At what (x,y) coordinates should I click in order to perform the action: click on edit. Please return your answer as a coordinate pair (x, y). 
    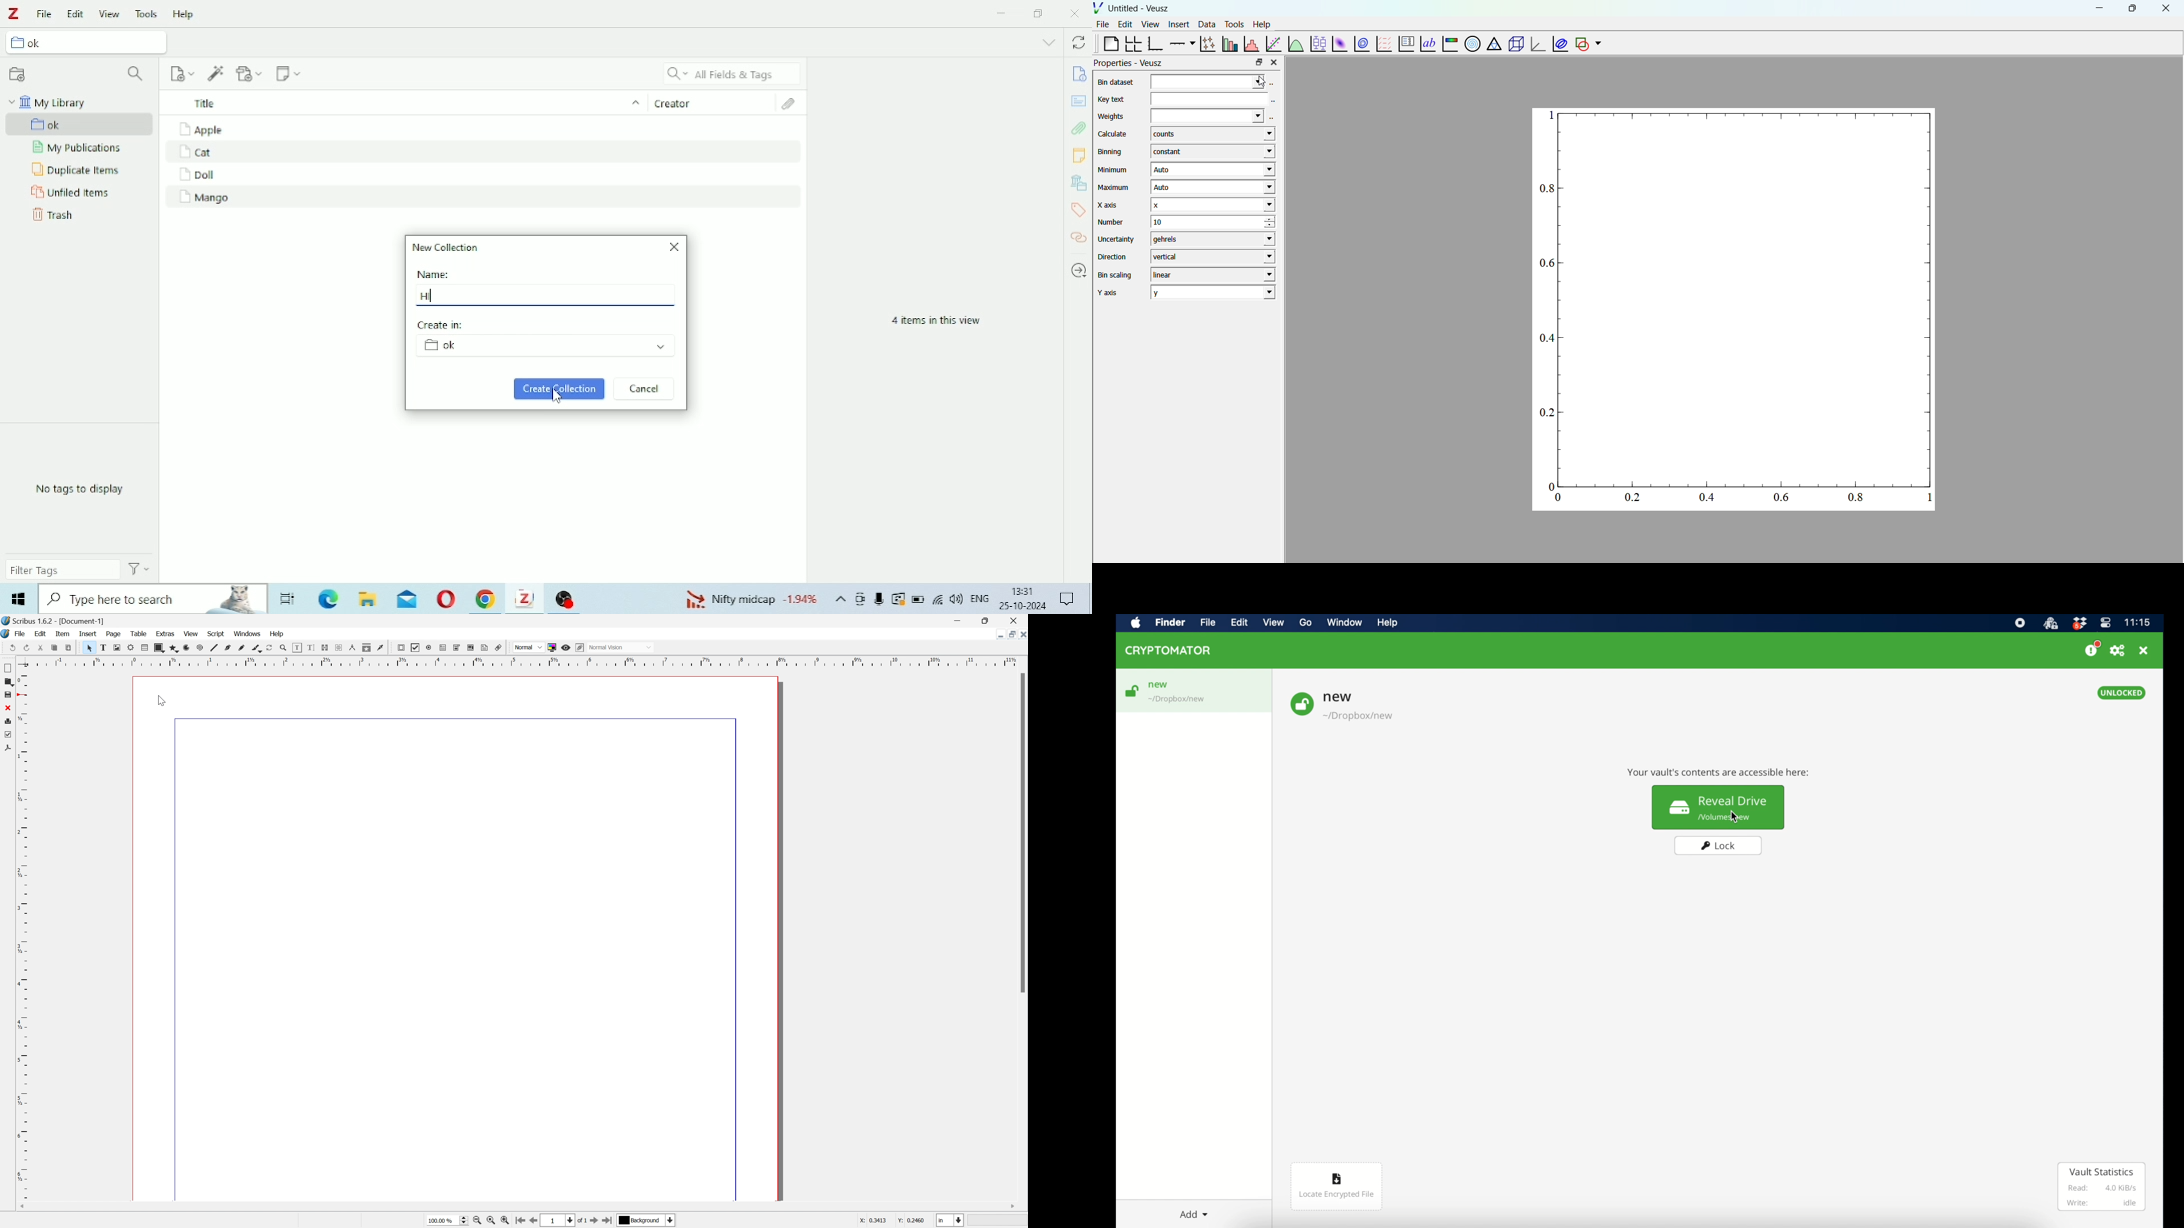
    Looking at the image, I should click on (40, 633).